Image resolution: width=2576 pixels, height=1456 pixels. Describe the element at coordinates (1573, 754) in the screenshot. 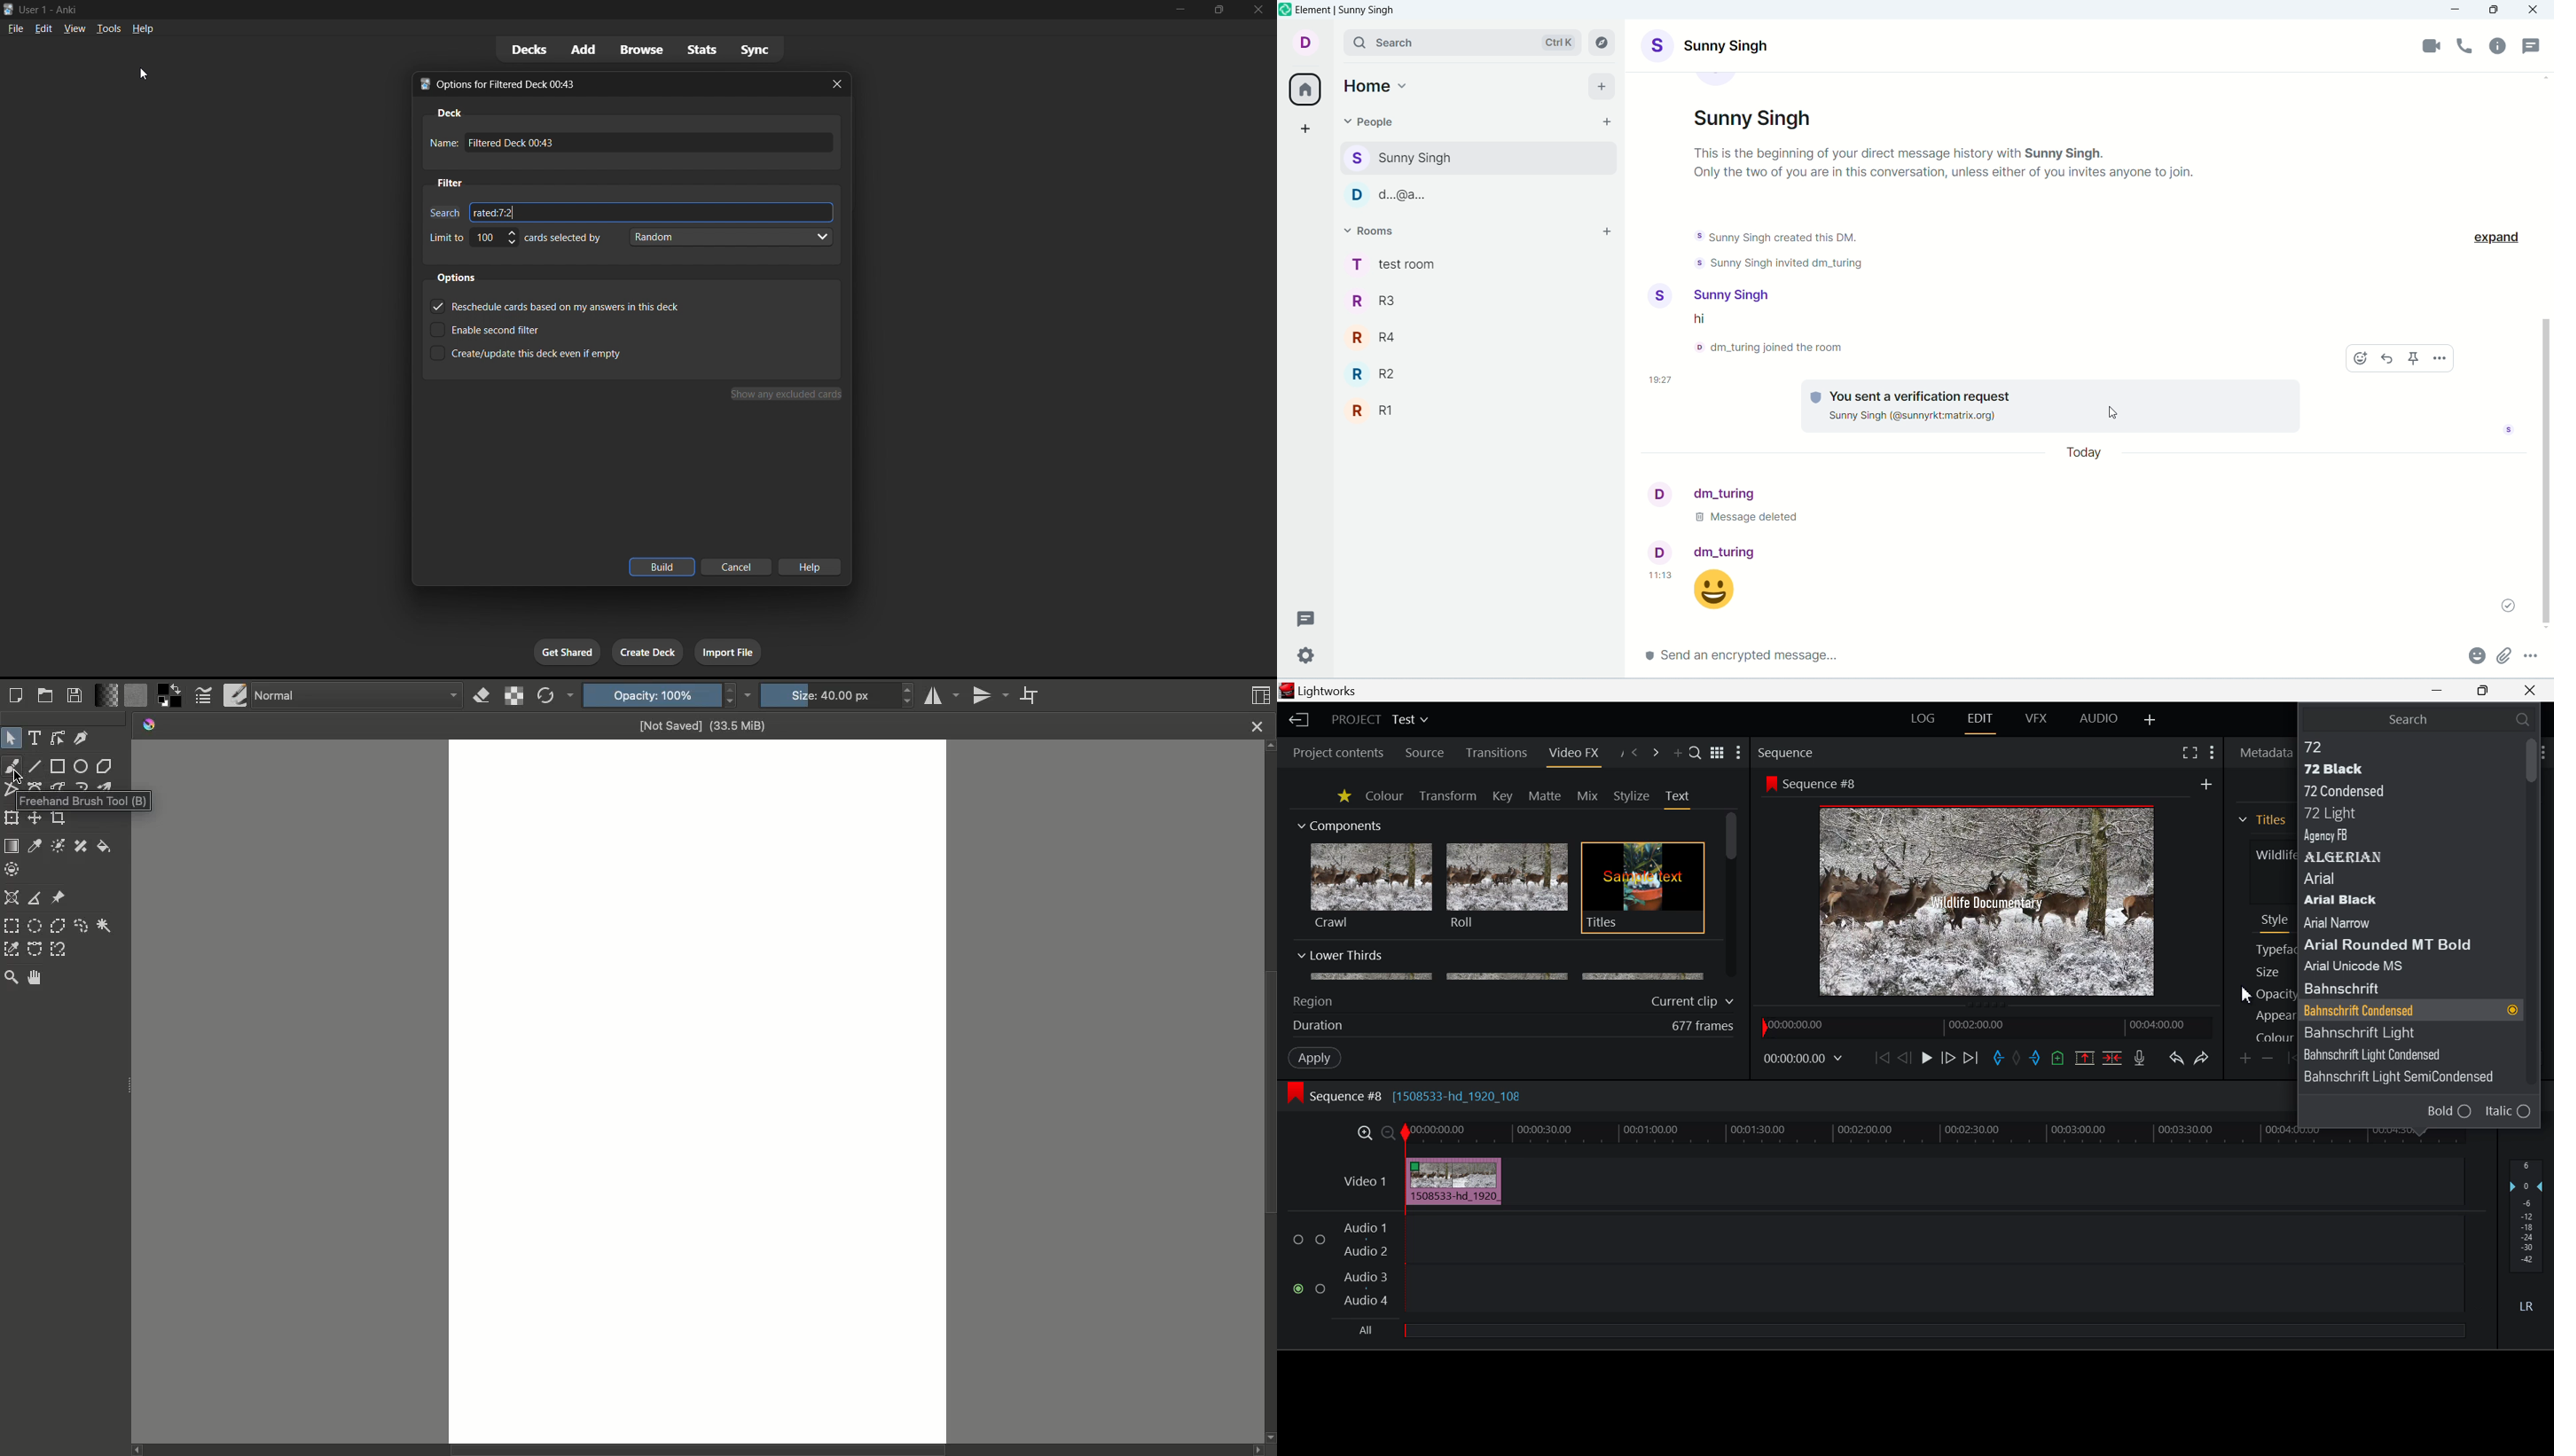

I see `Video FX Panel Open` at that location.